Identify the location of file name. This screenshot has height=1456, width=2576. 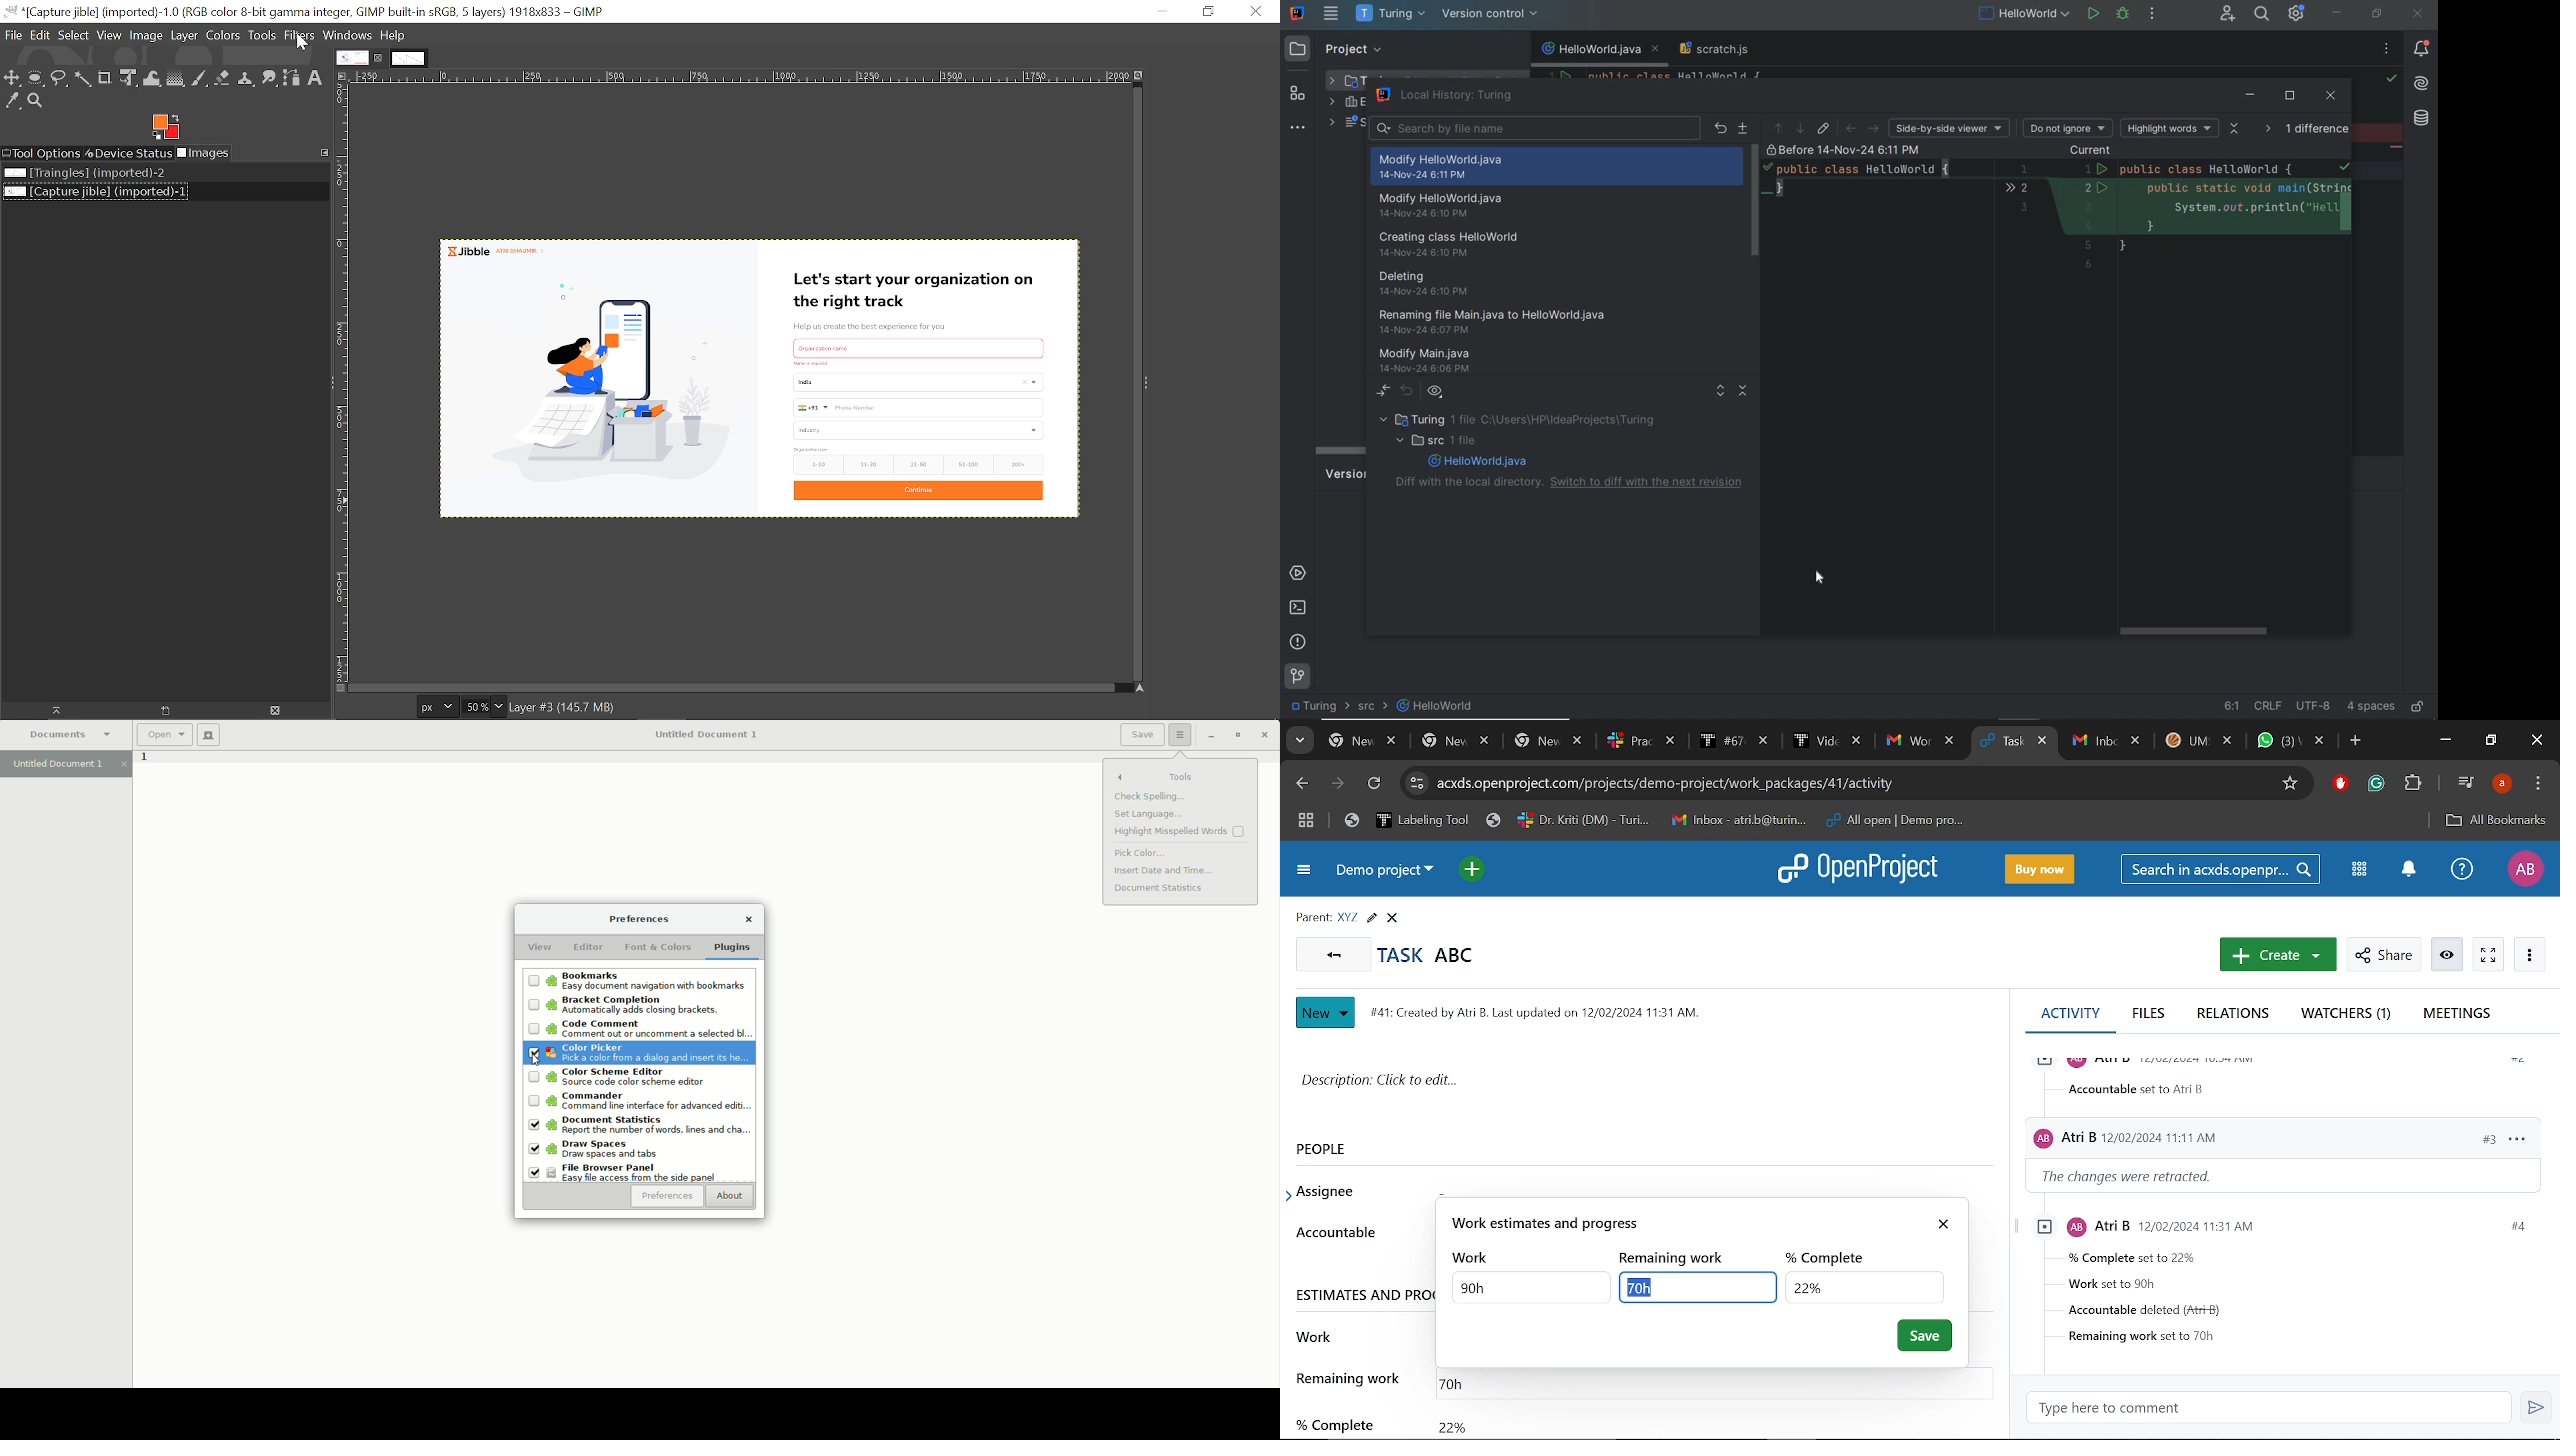
(1589, 50).